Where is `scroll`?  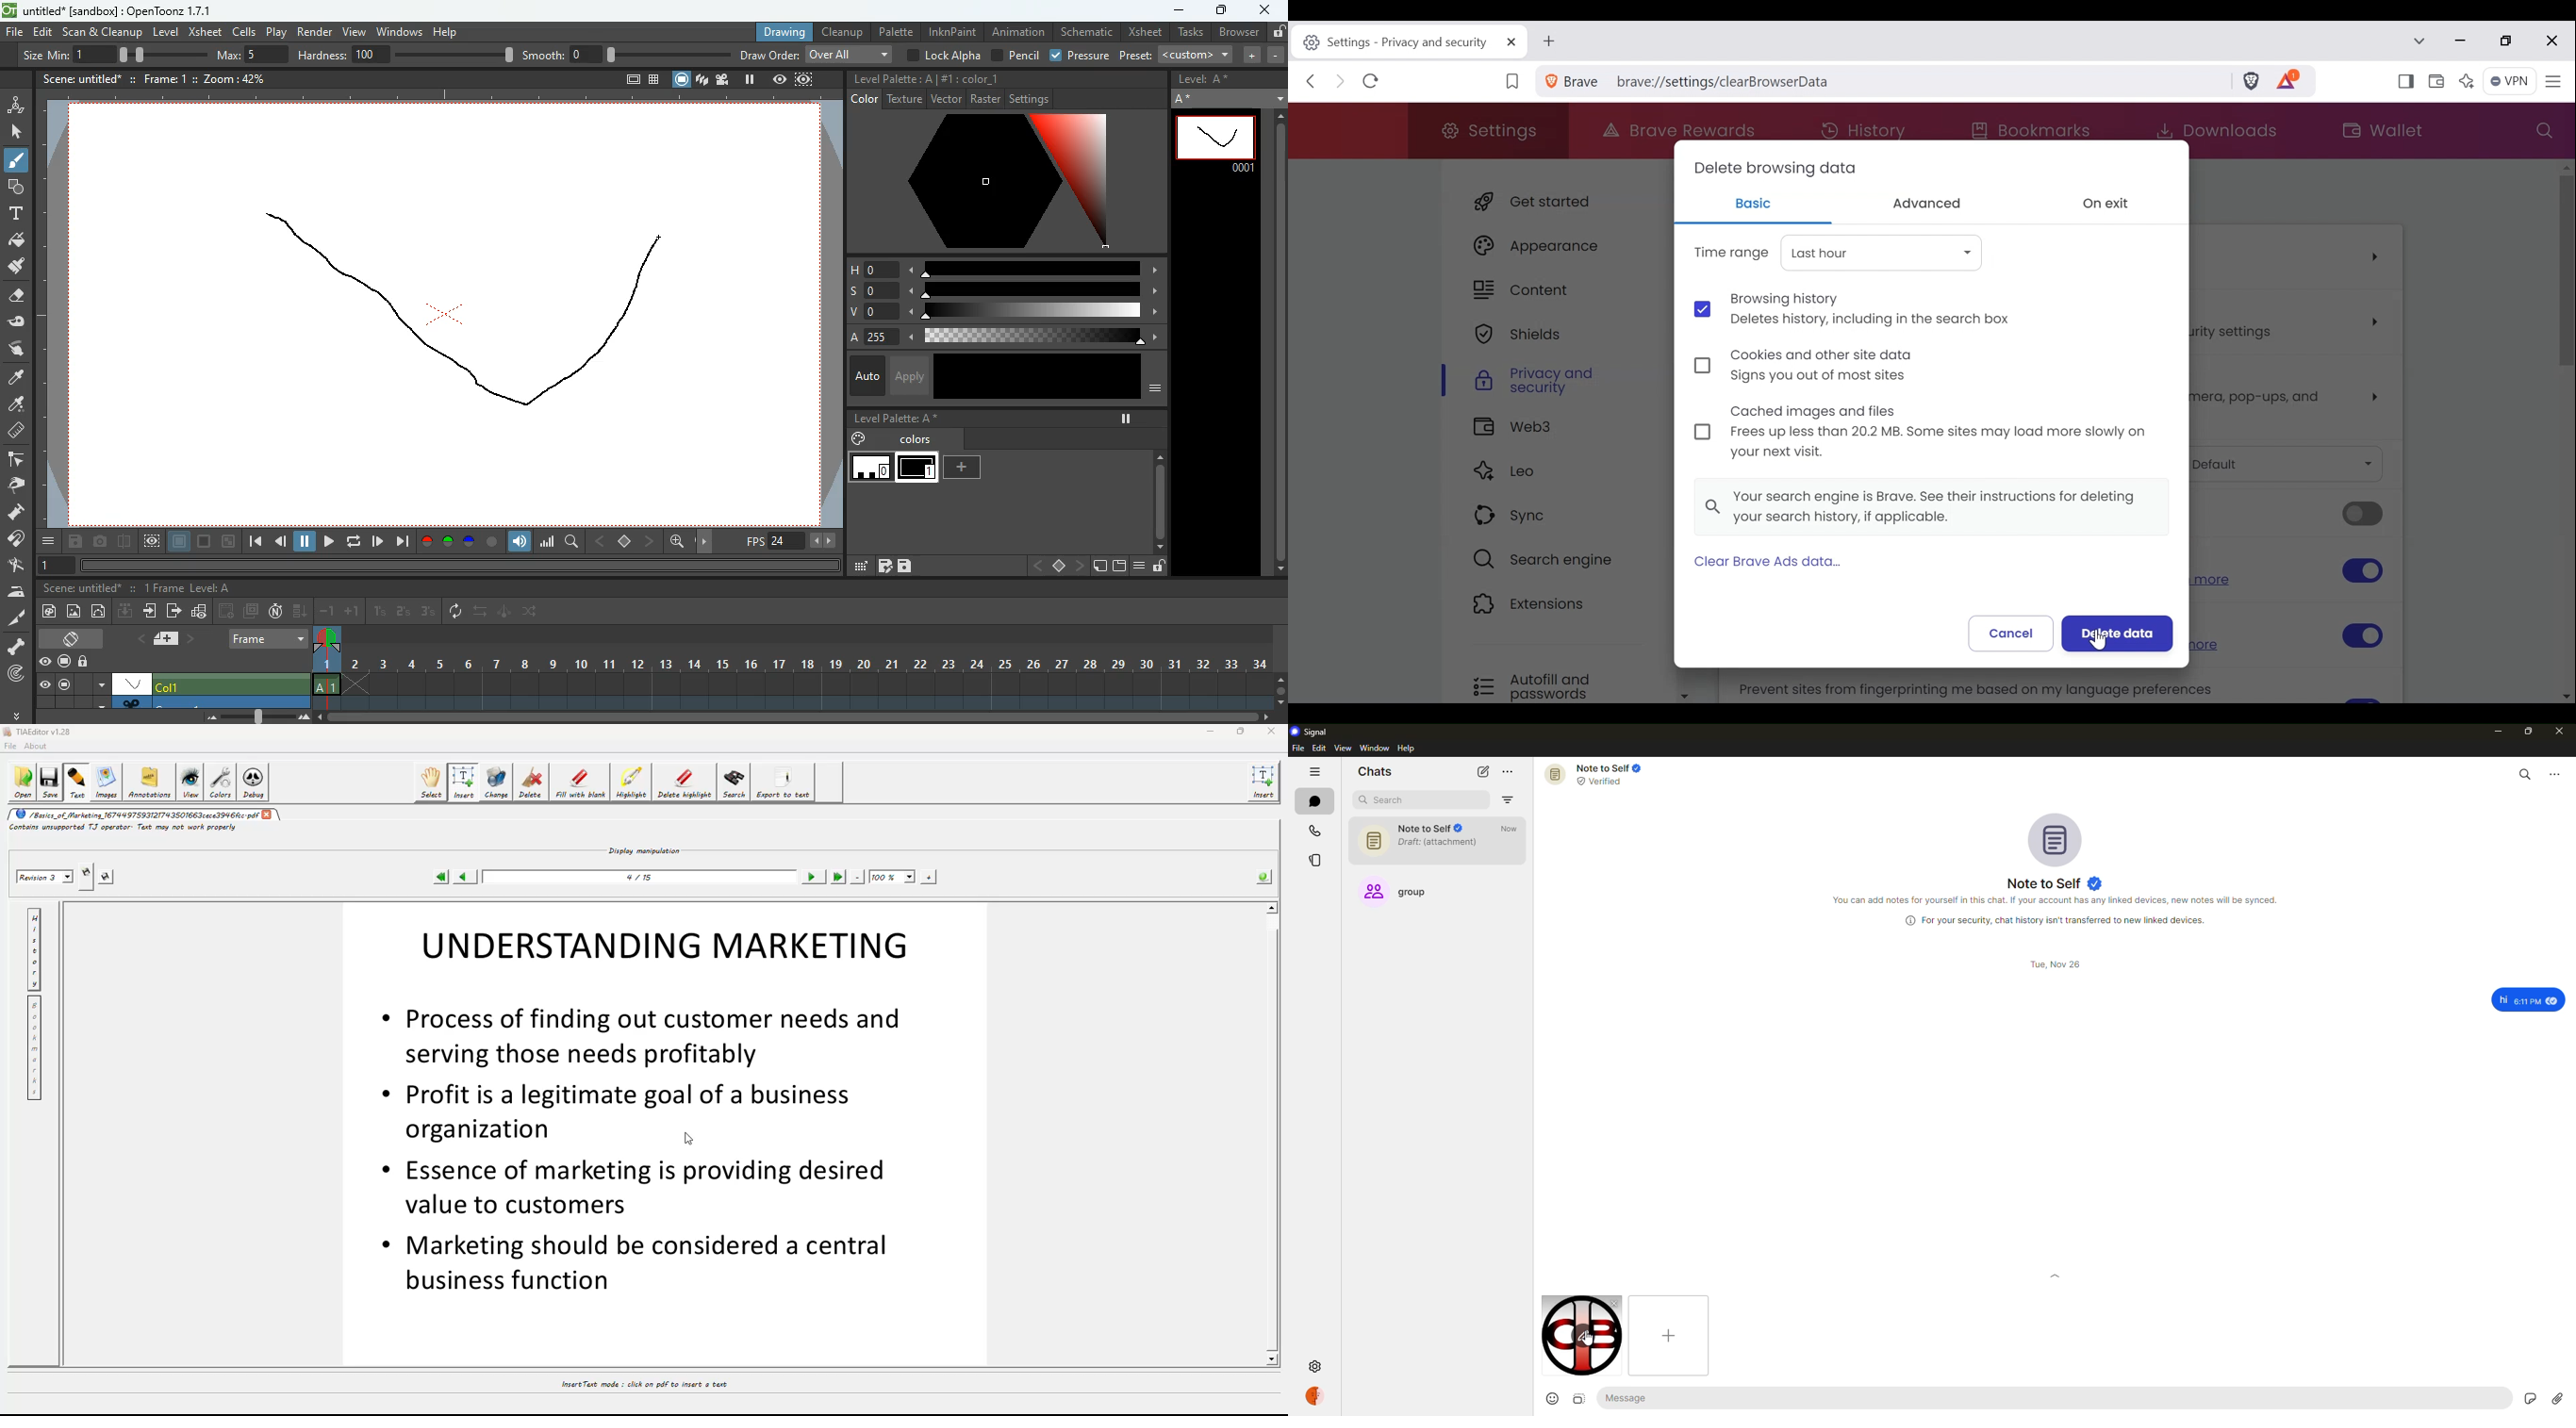 scroll is located at coordinates (1280, 688).